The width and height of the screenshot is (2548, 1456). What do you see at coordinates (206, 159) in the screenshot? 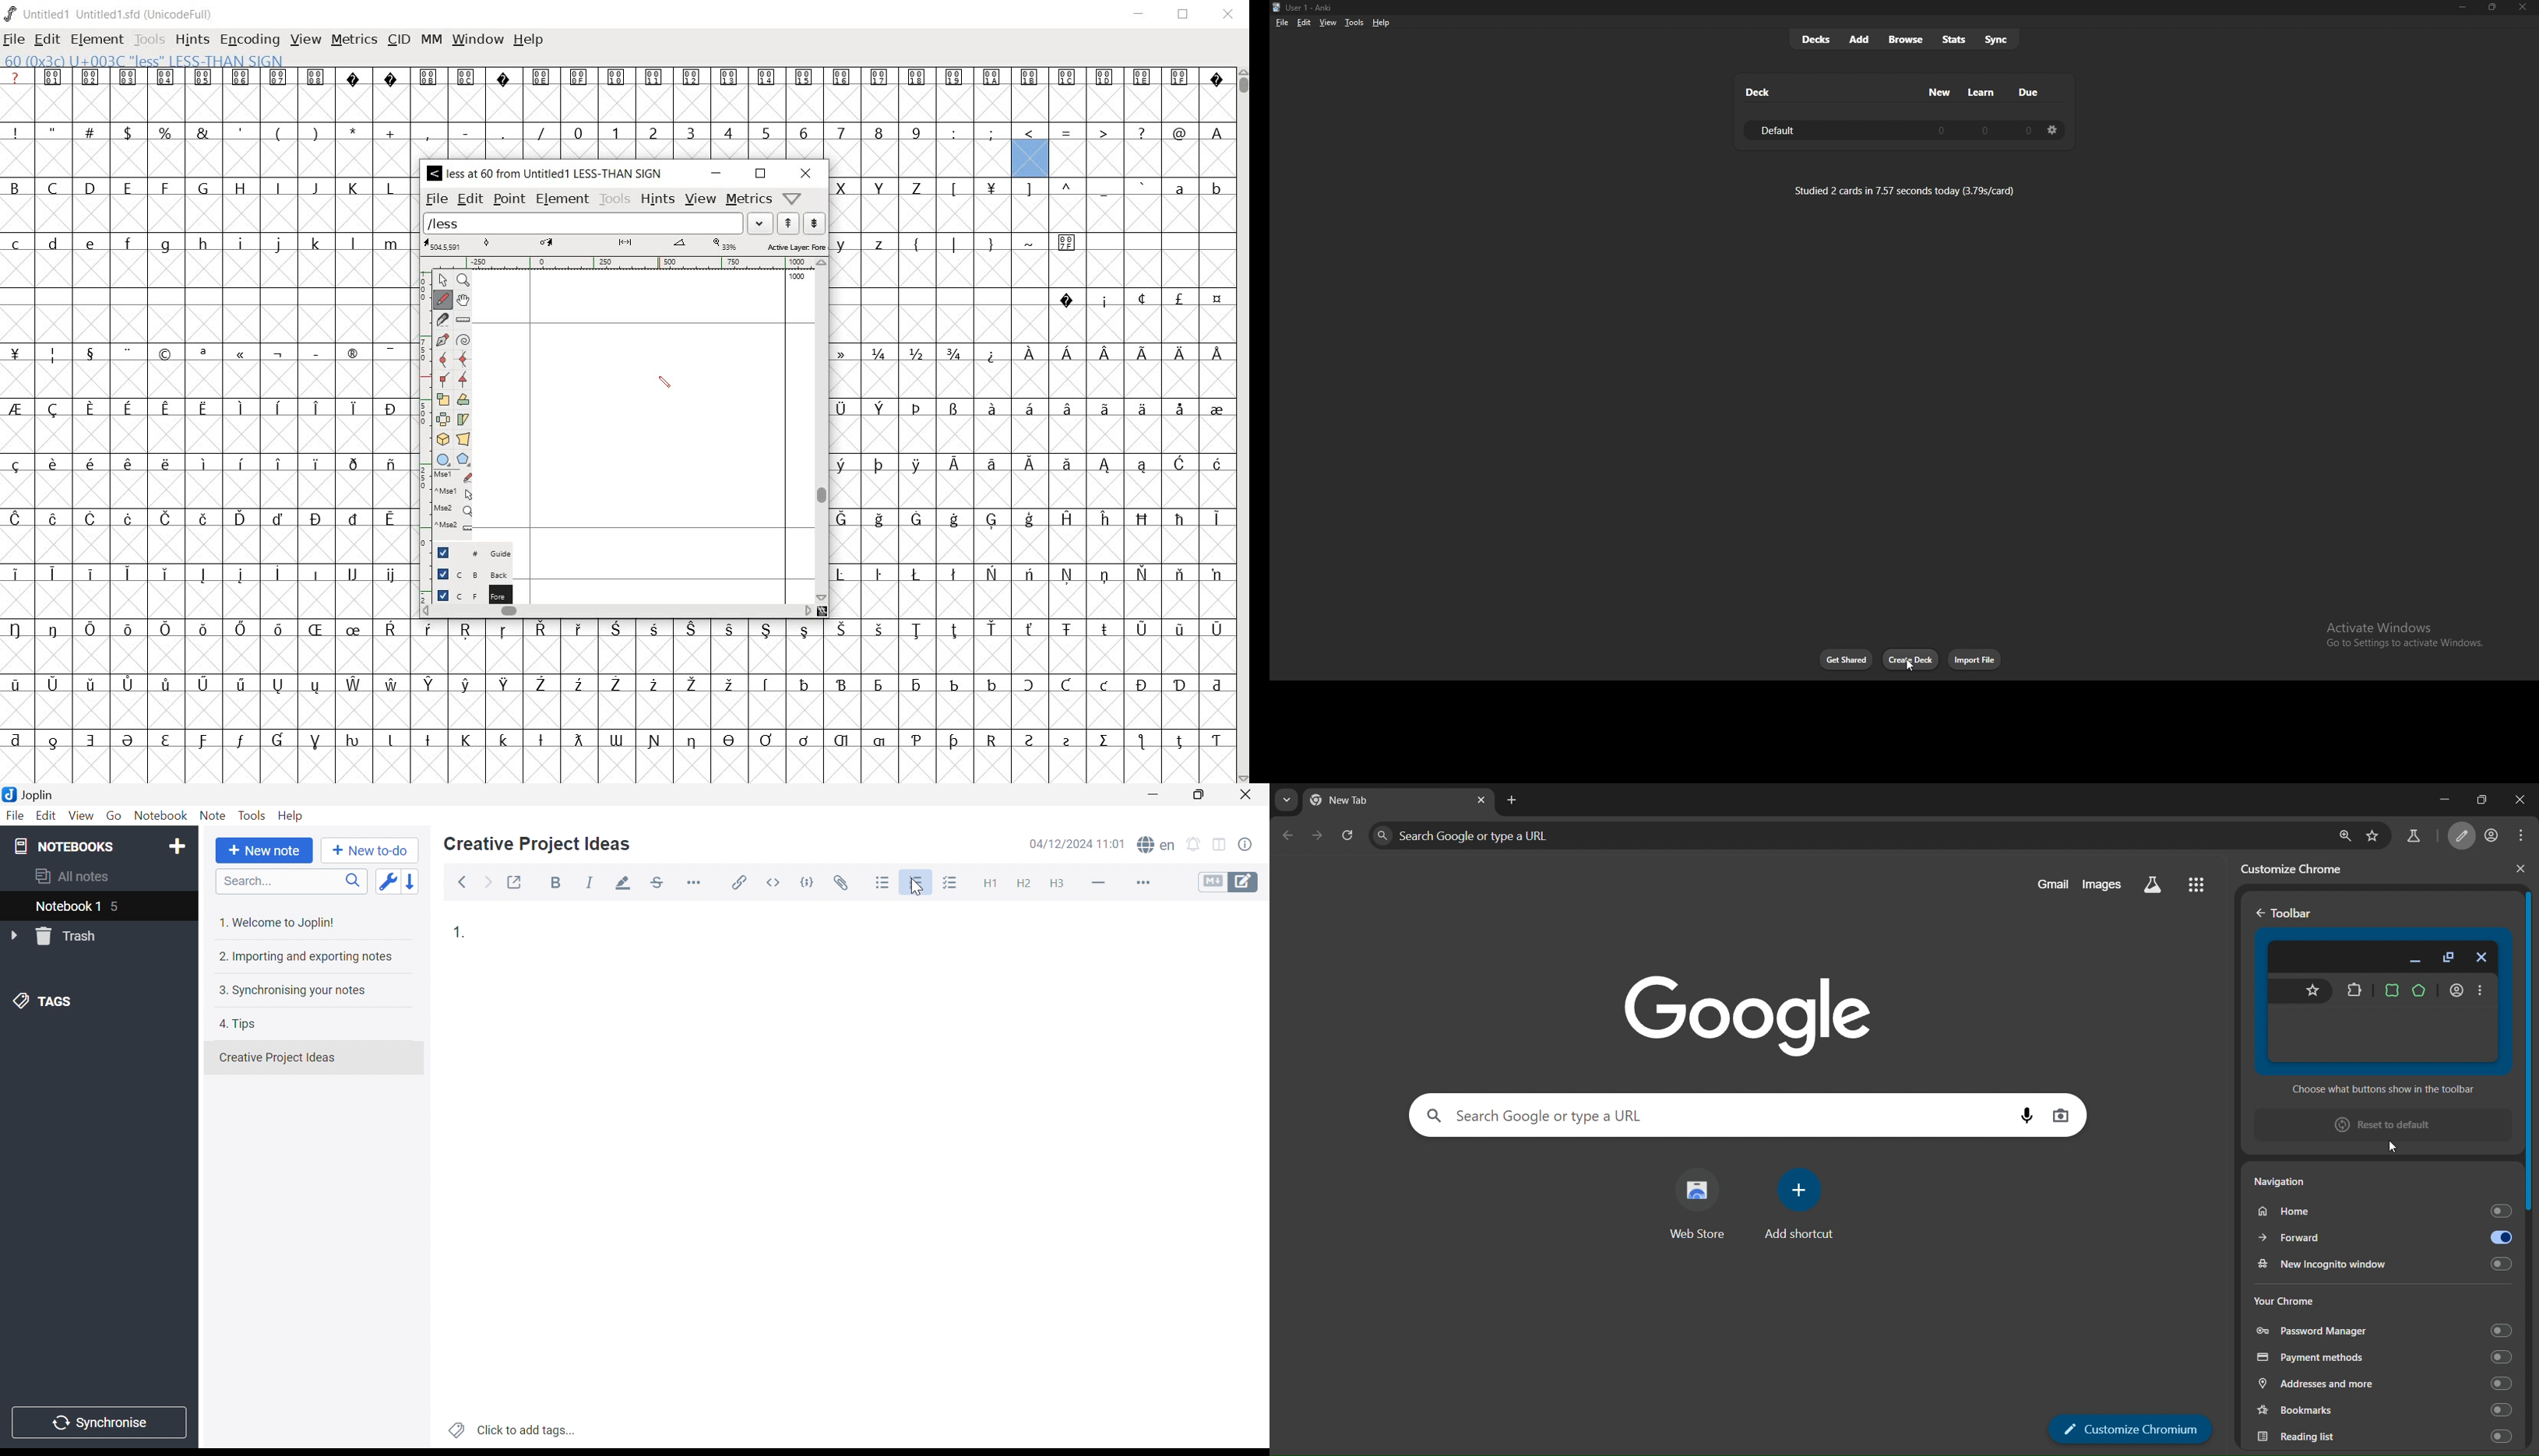
I see `empty cells` at bounding box center [206, 159].